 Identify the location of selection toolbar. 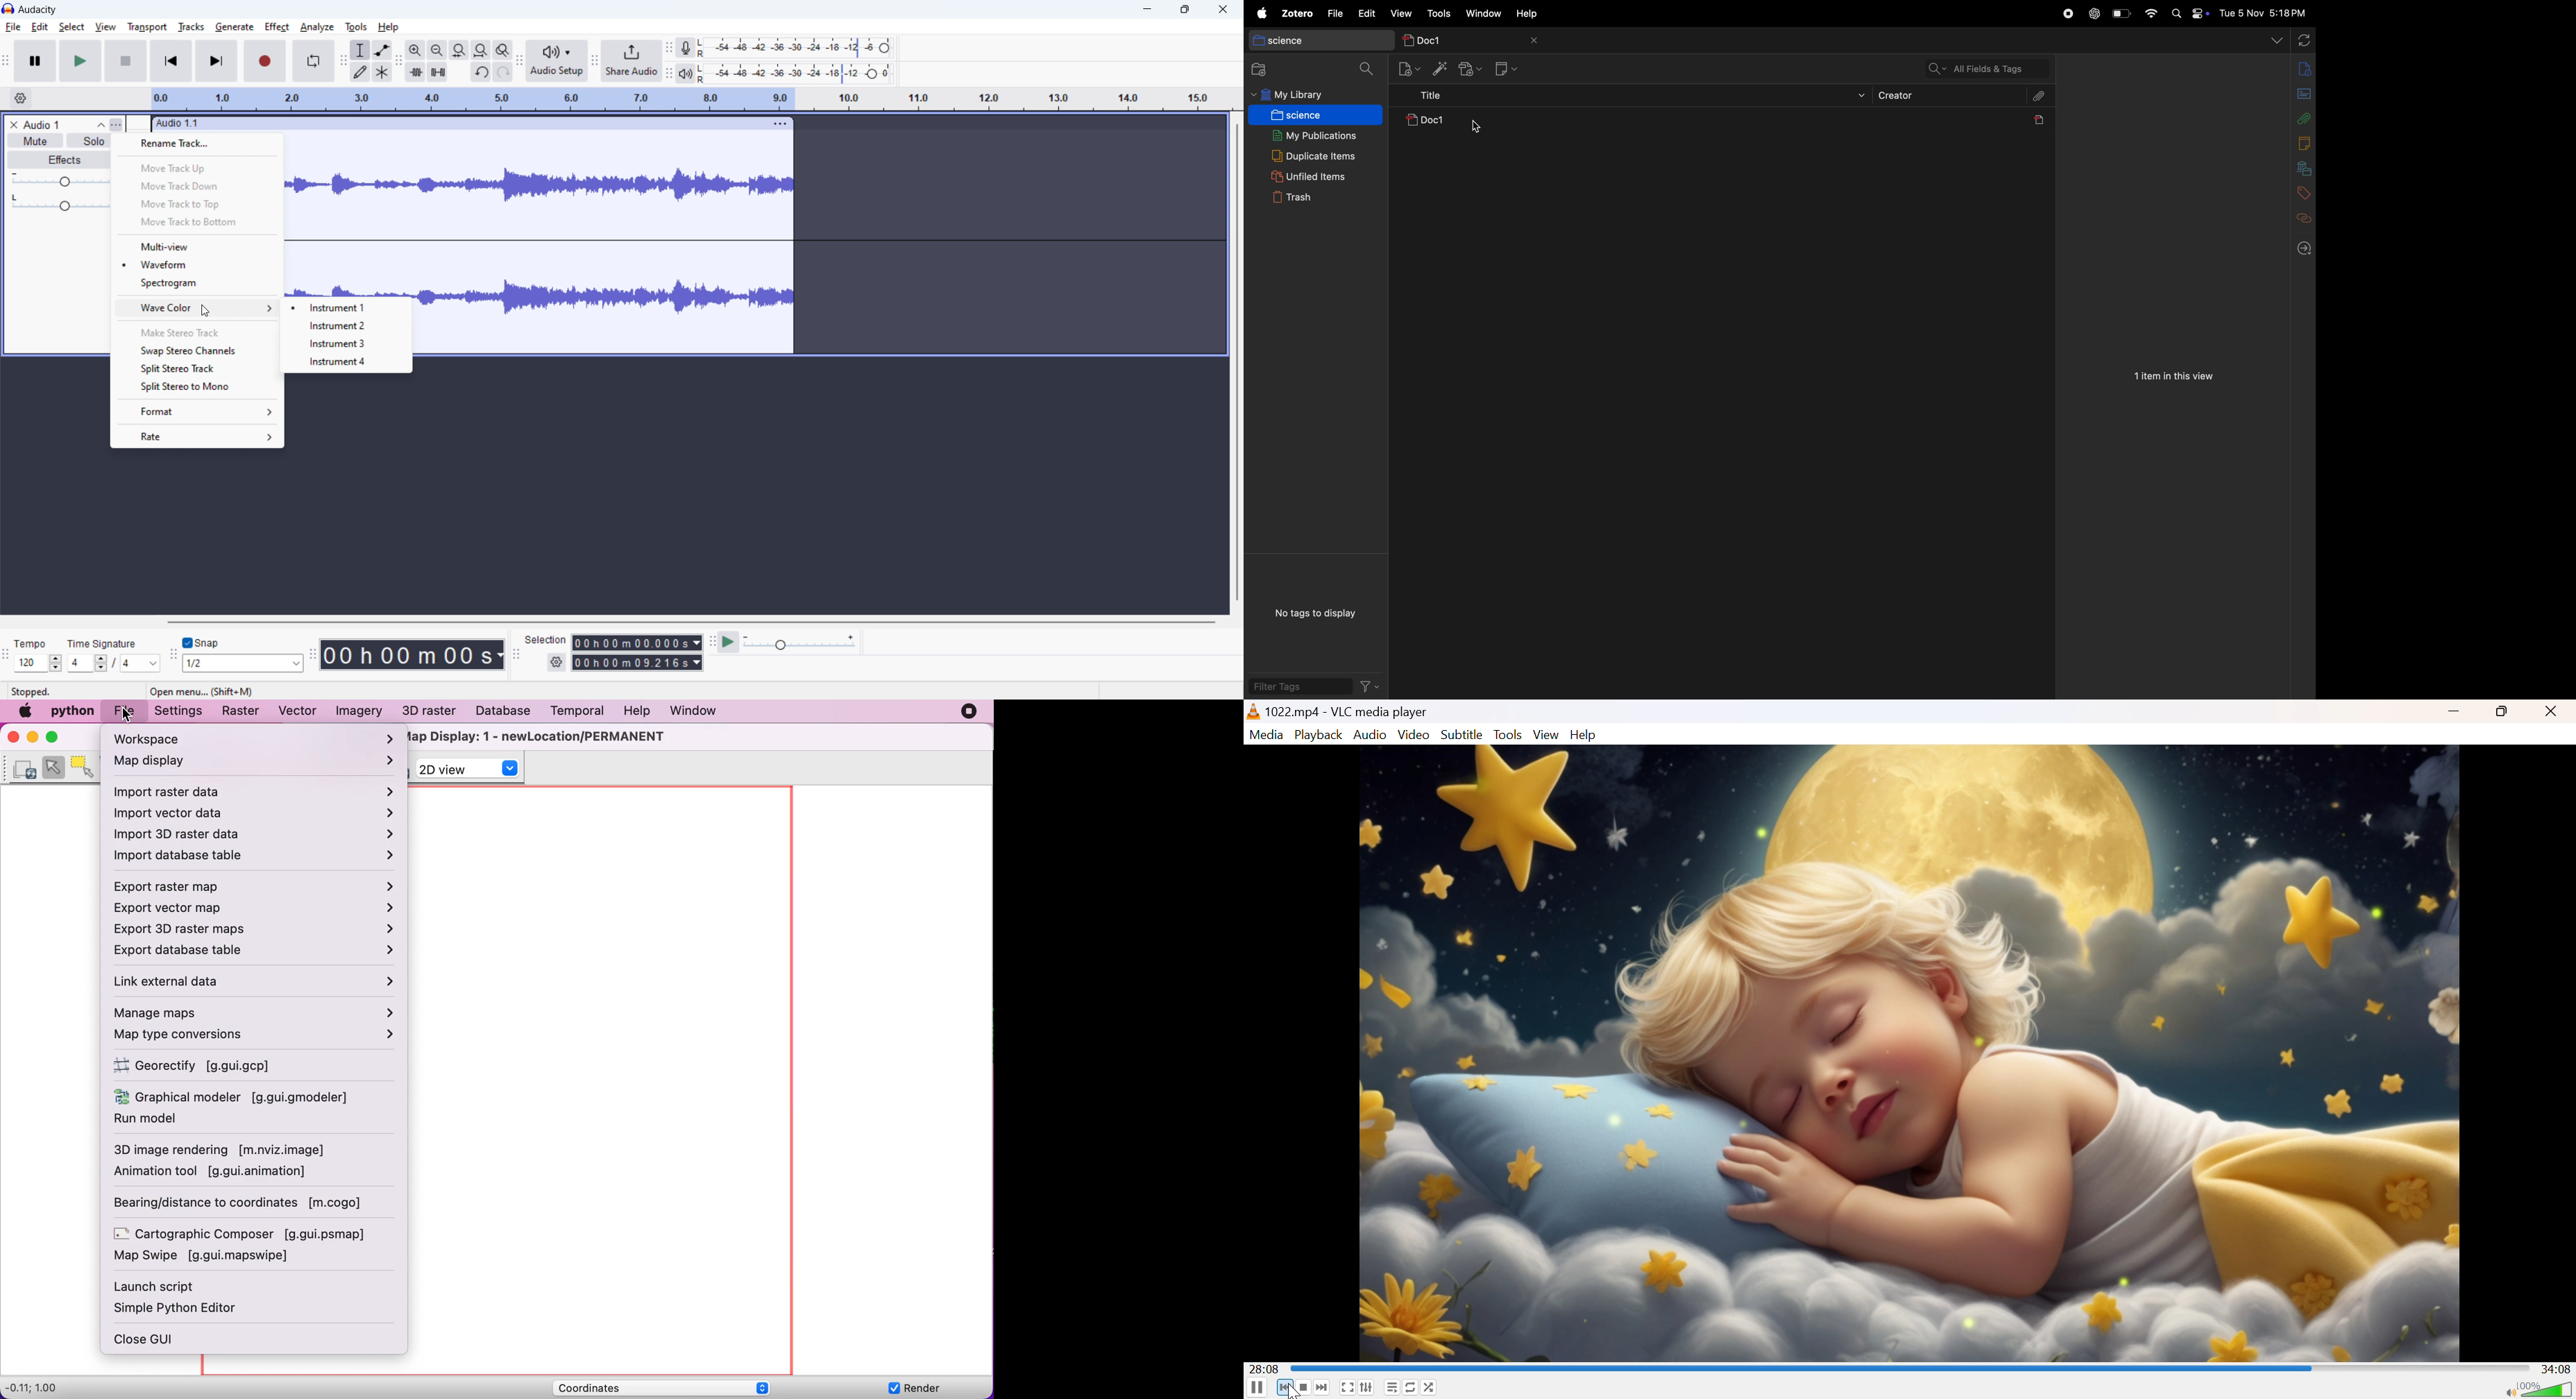
(516, 655).